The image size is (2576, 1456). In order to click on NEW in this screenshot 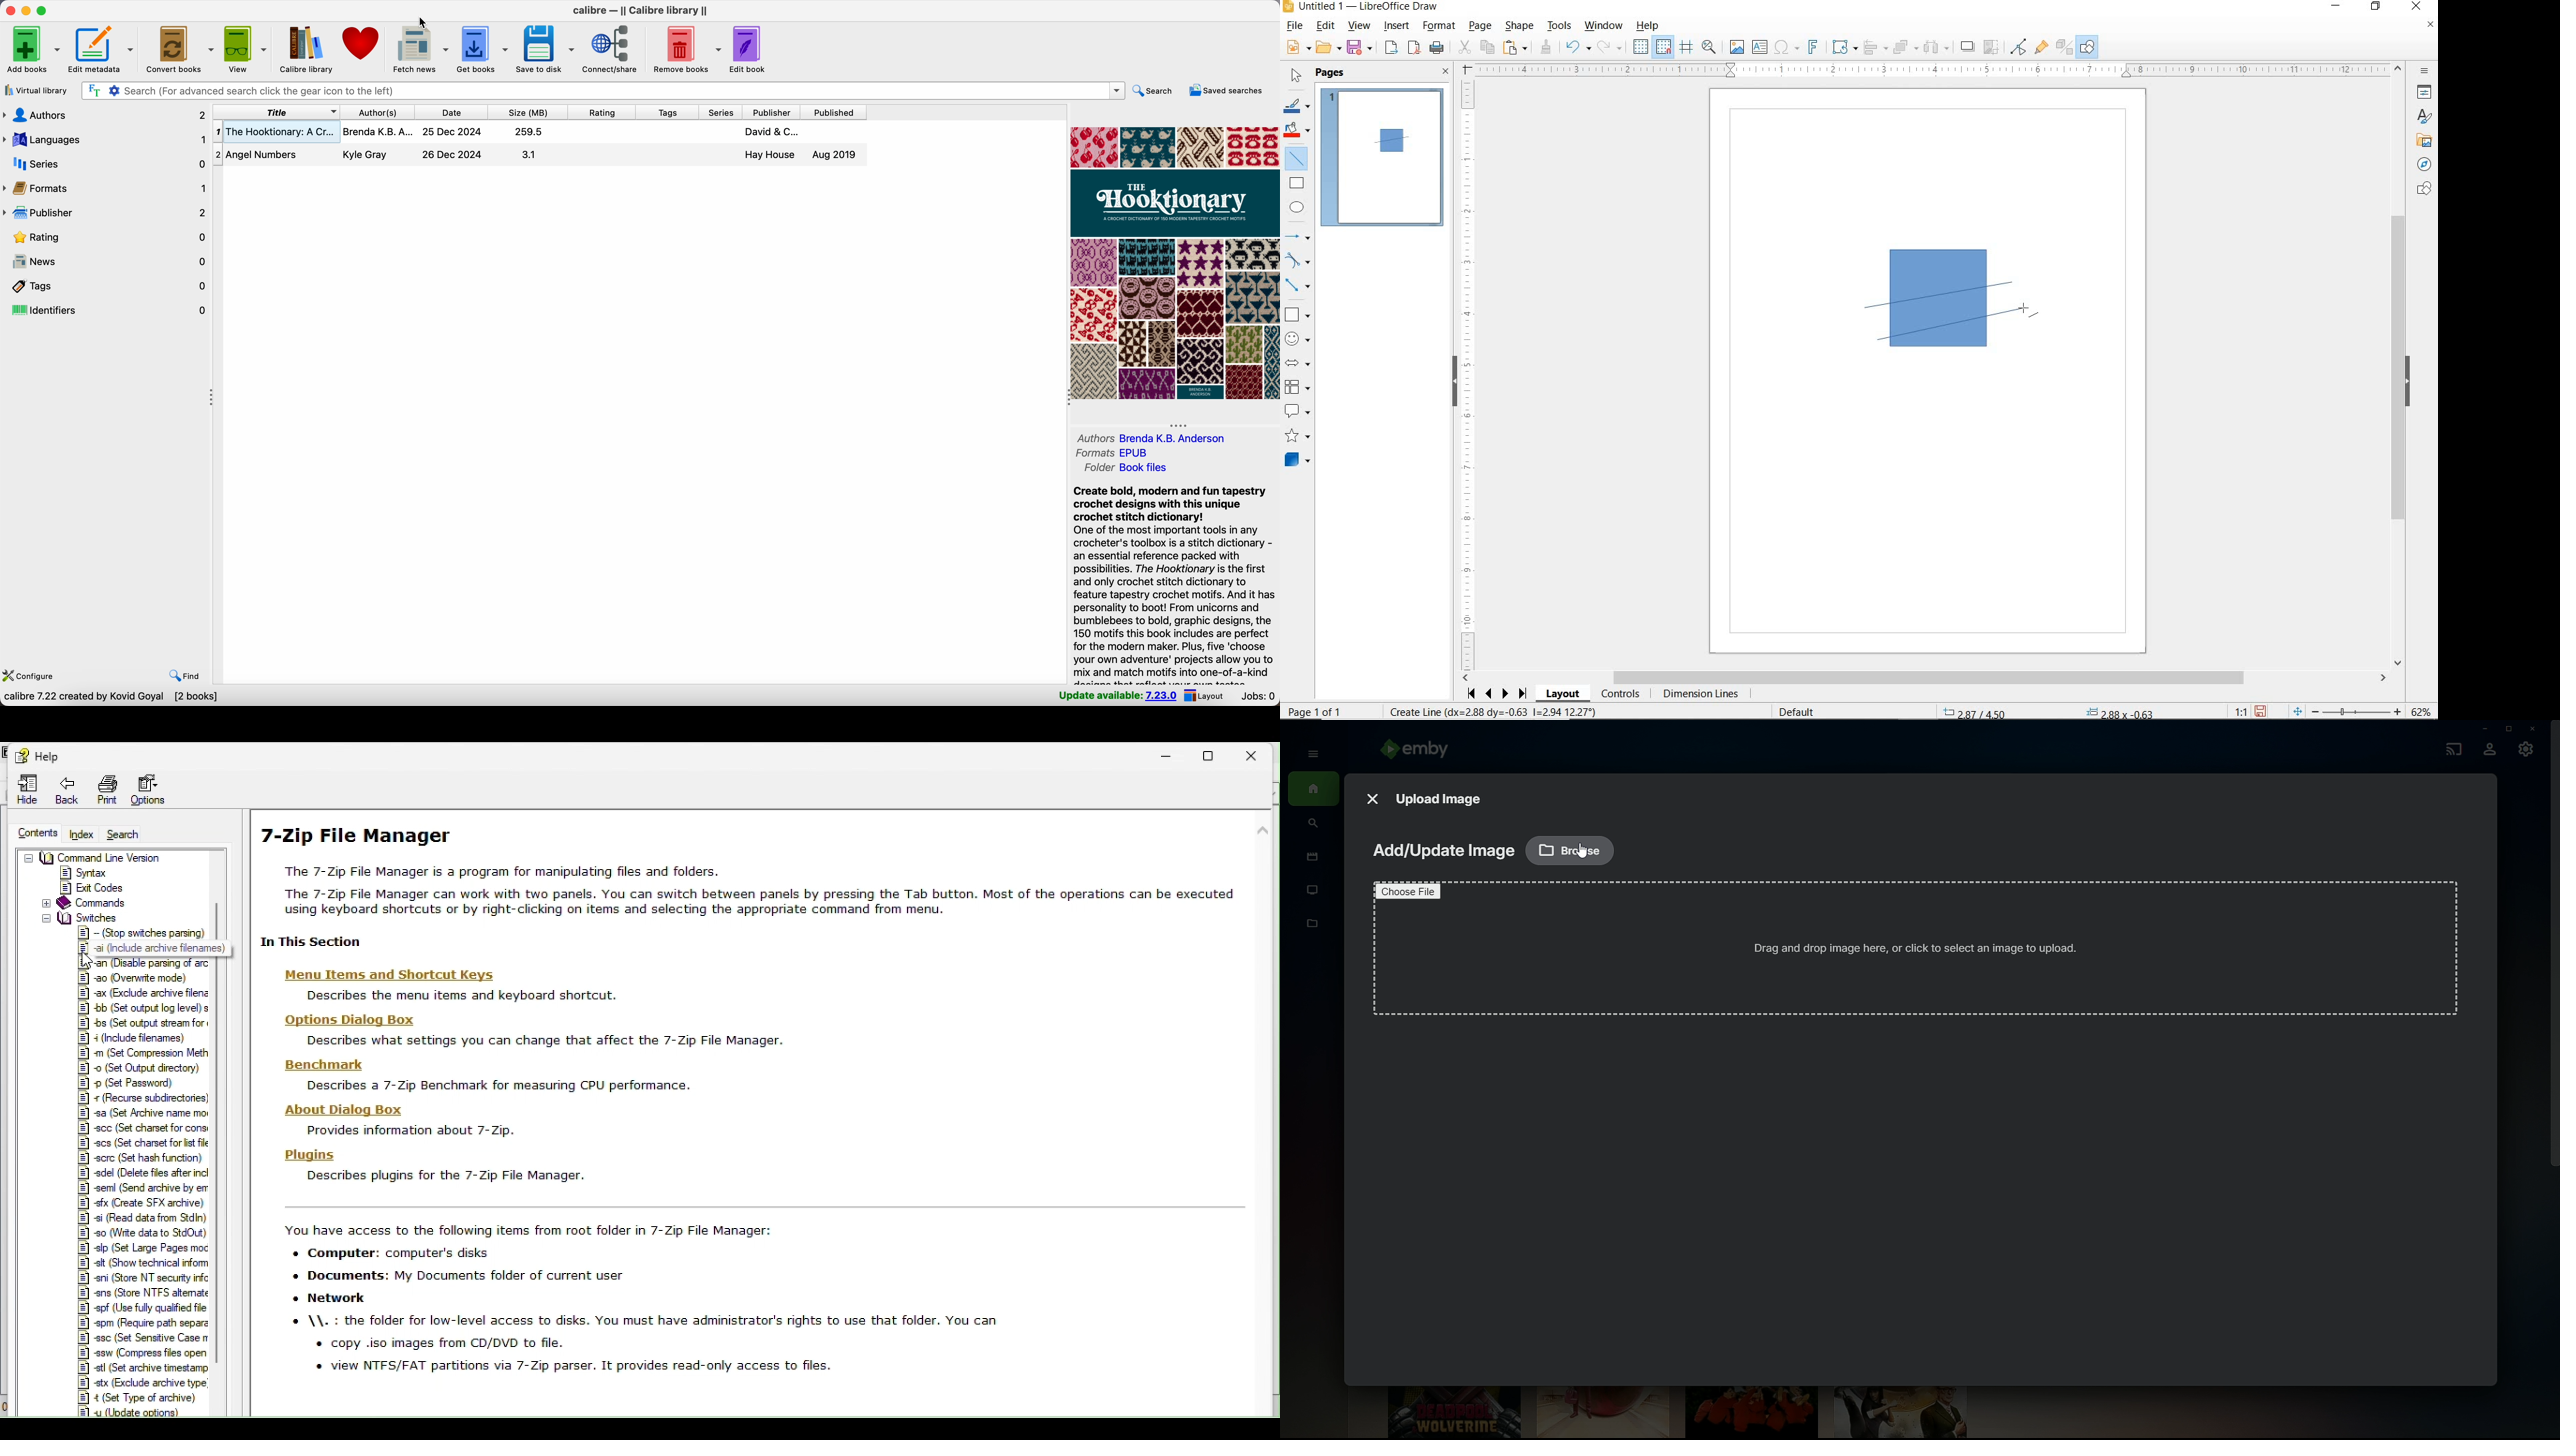, I will do `click(1297, 48)`.